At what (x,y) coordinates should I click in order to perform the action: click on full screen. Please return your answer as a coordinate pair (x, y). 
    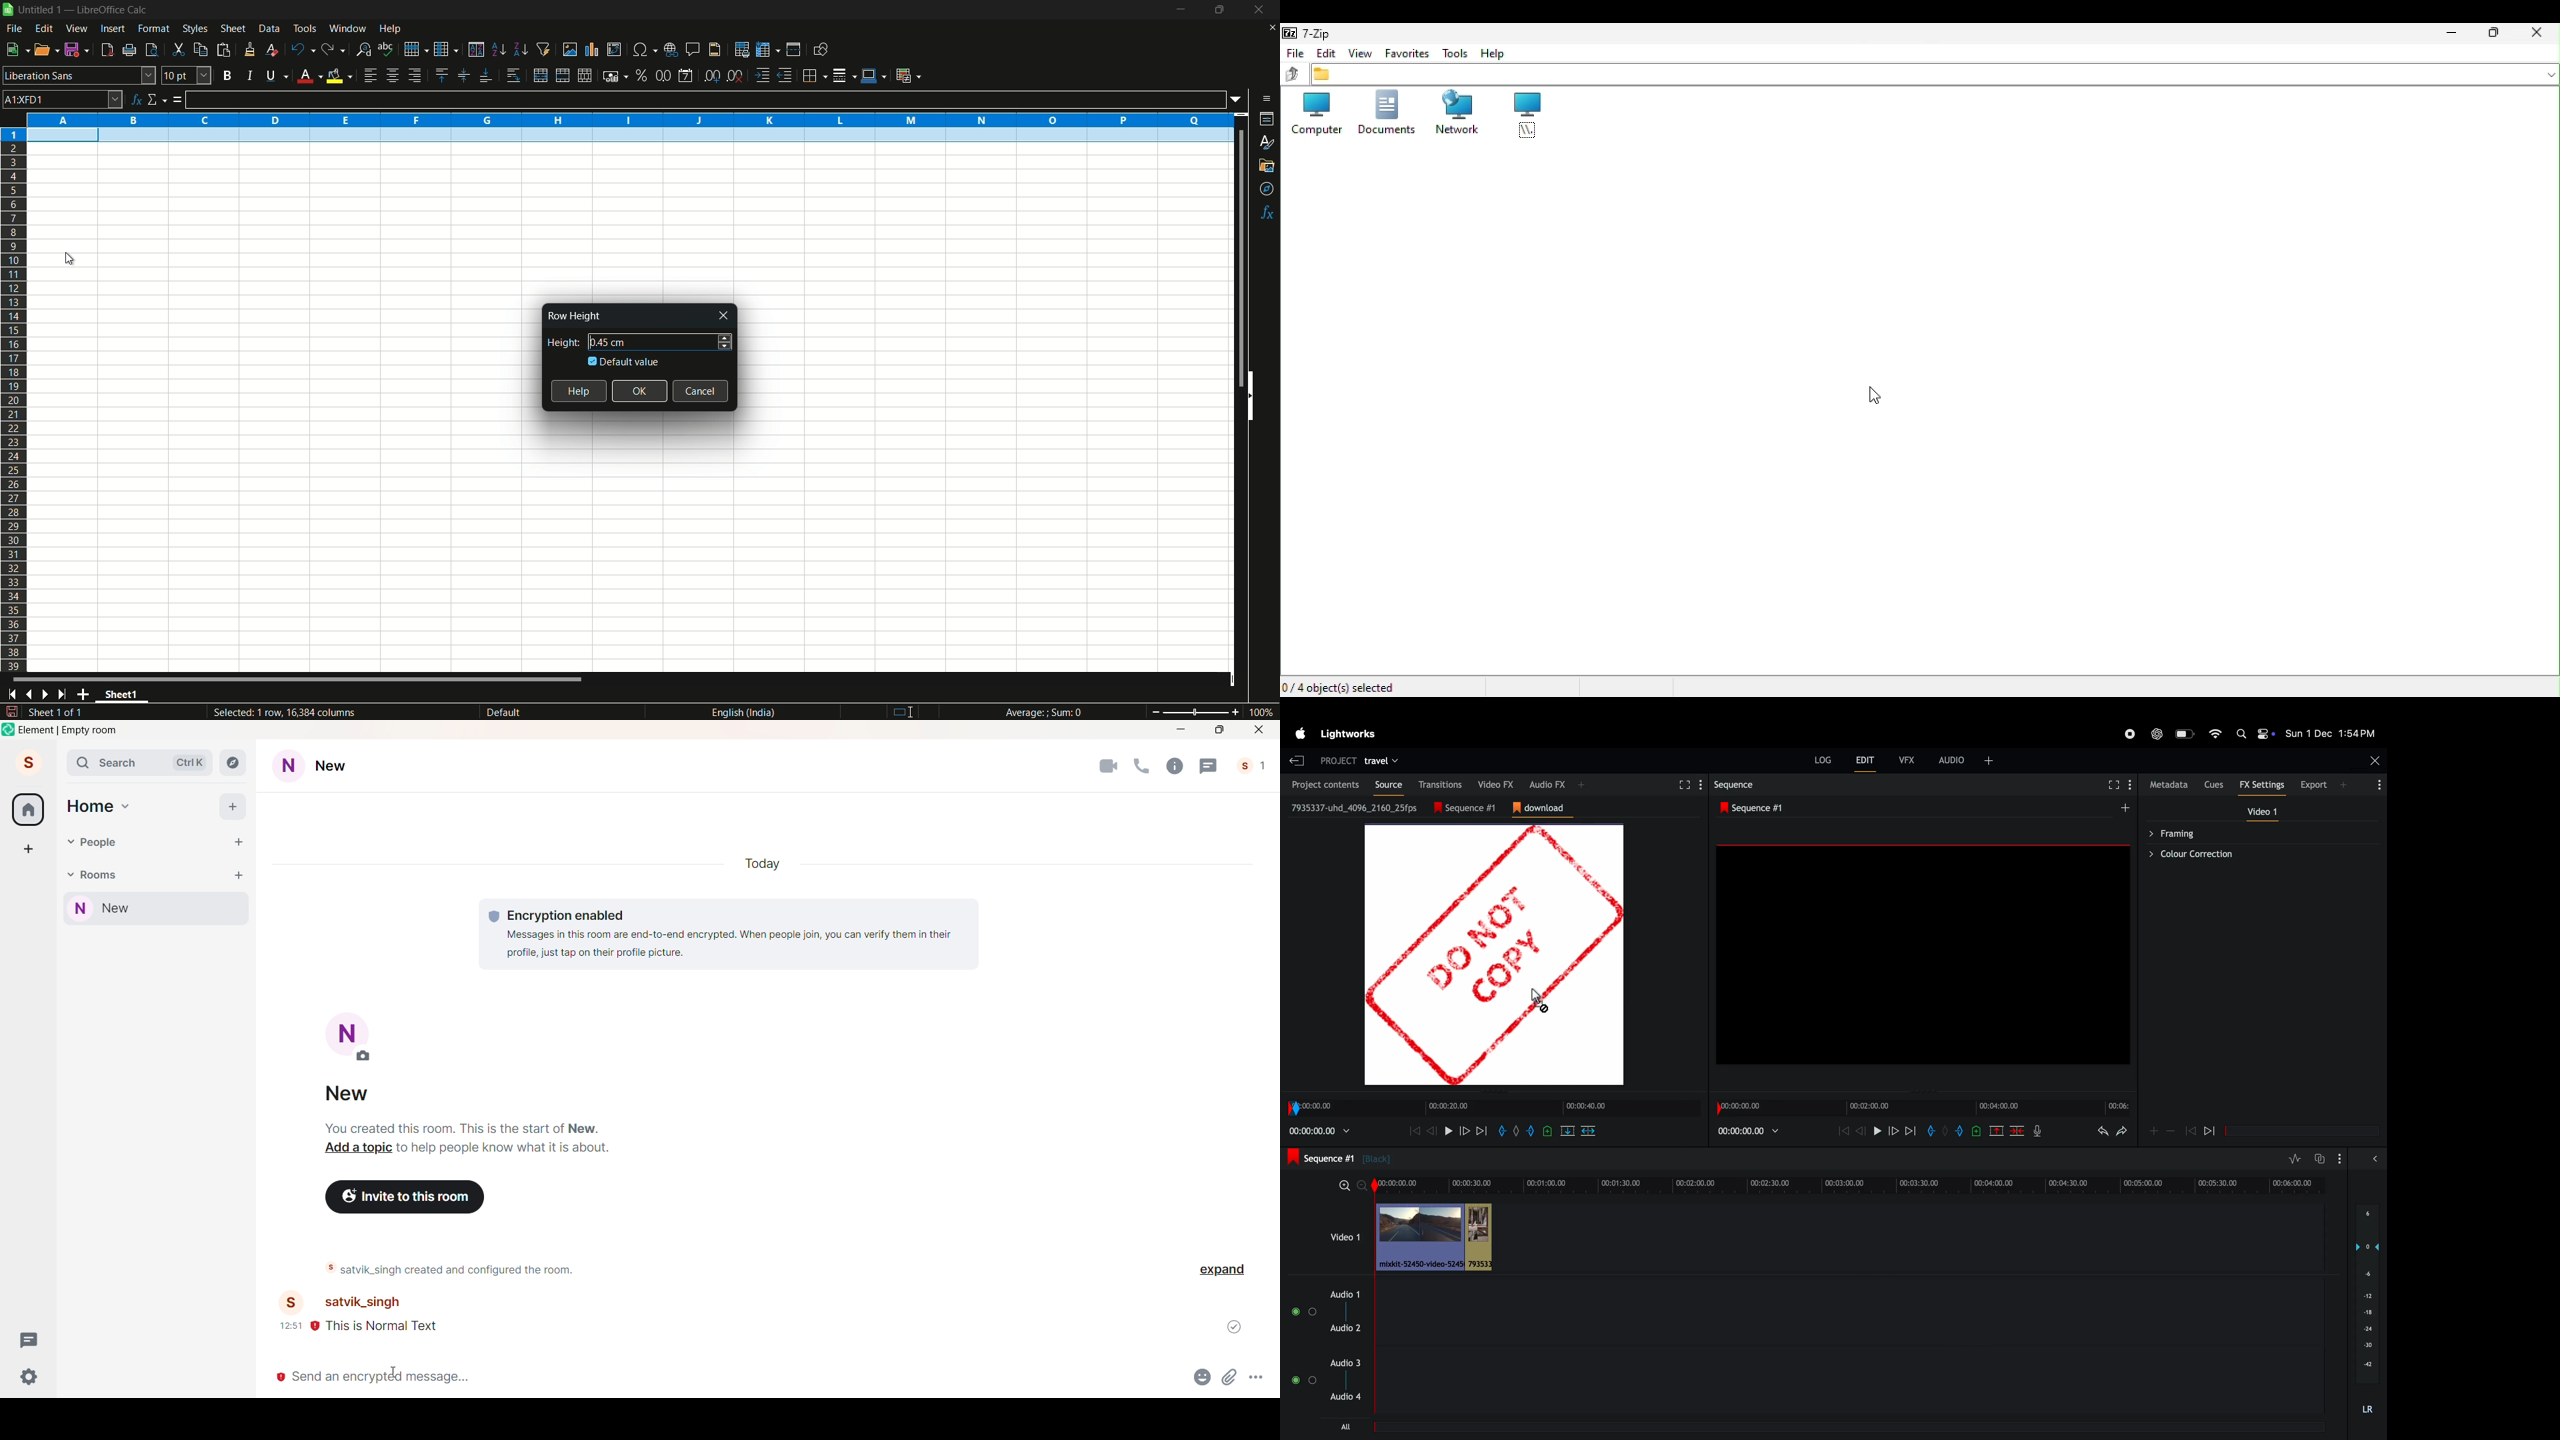
    Looking at the image, I should click on (1683, 785).